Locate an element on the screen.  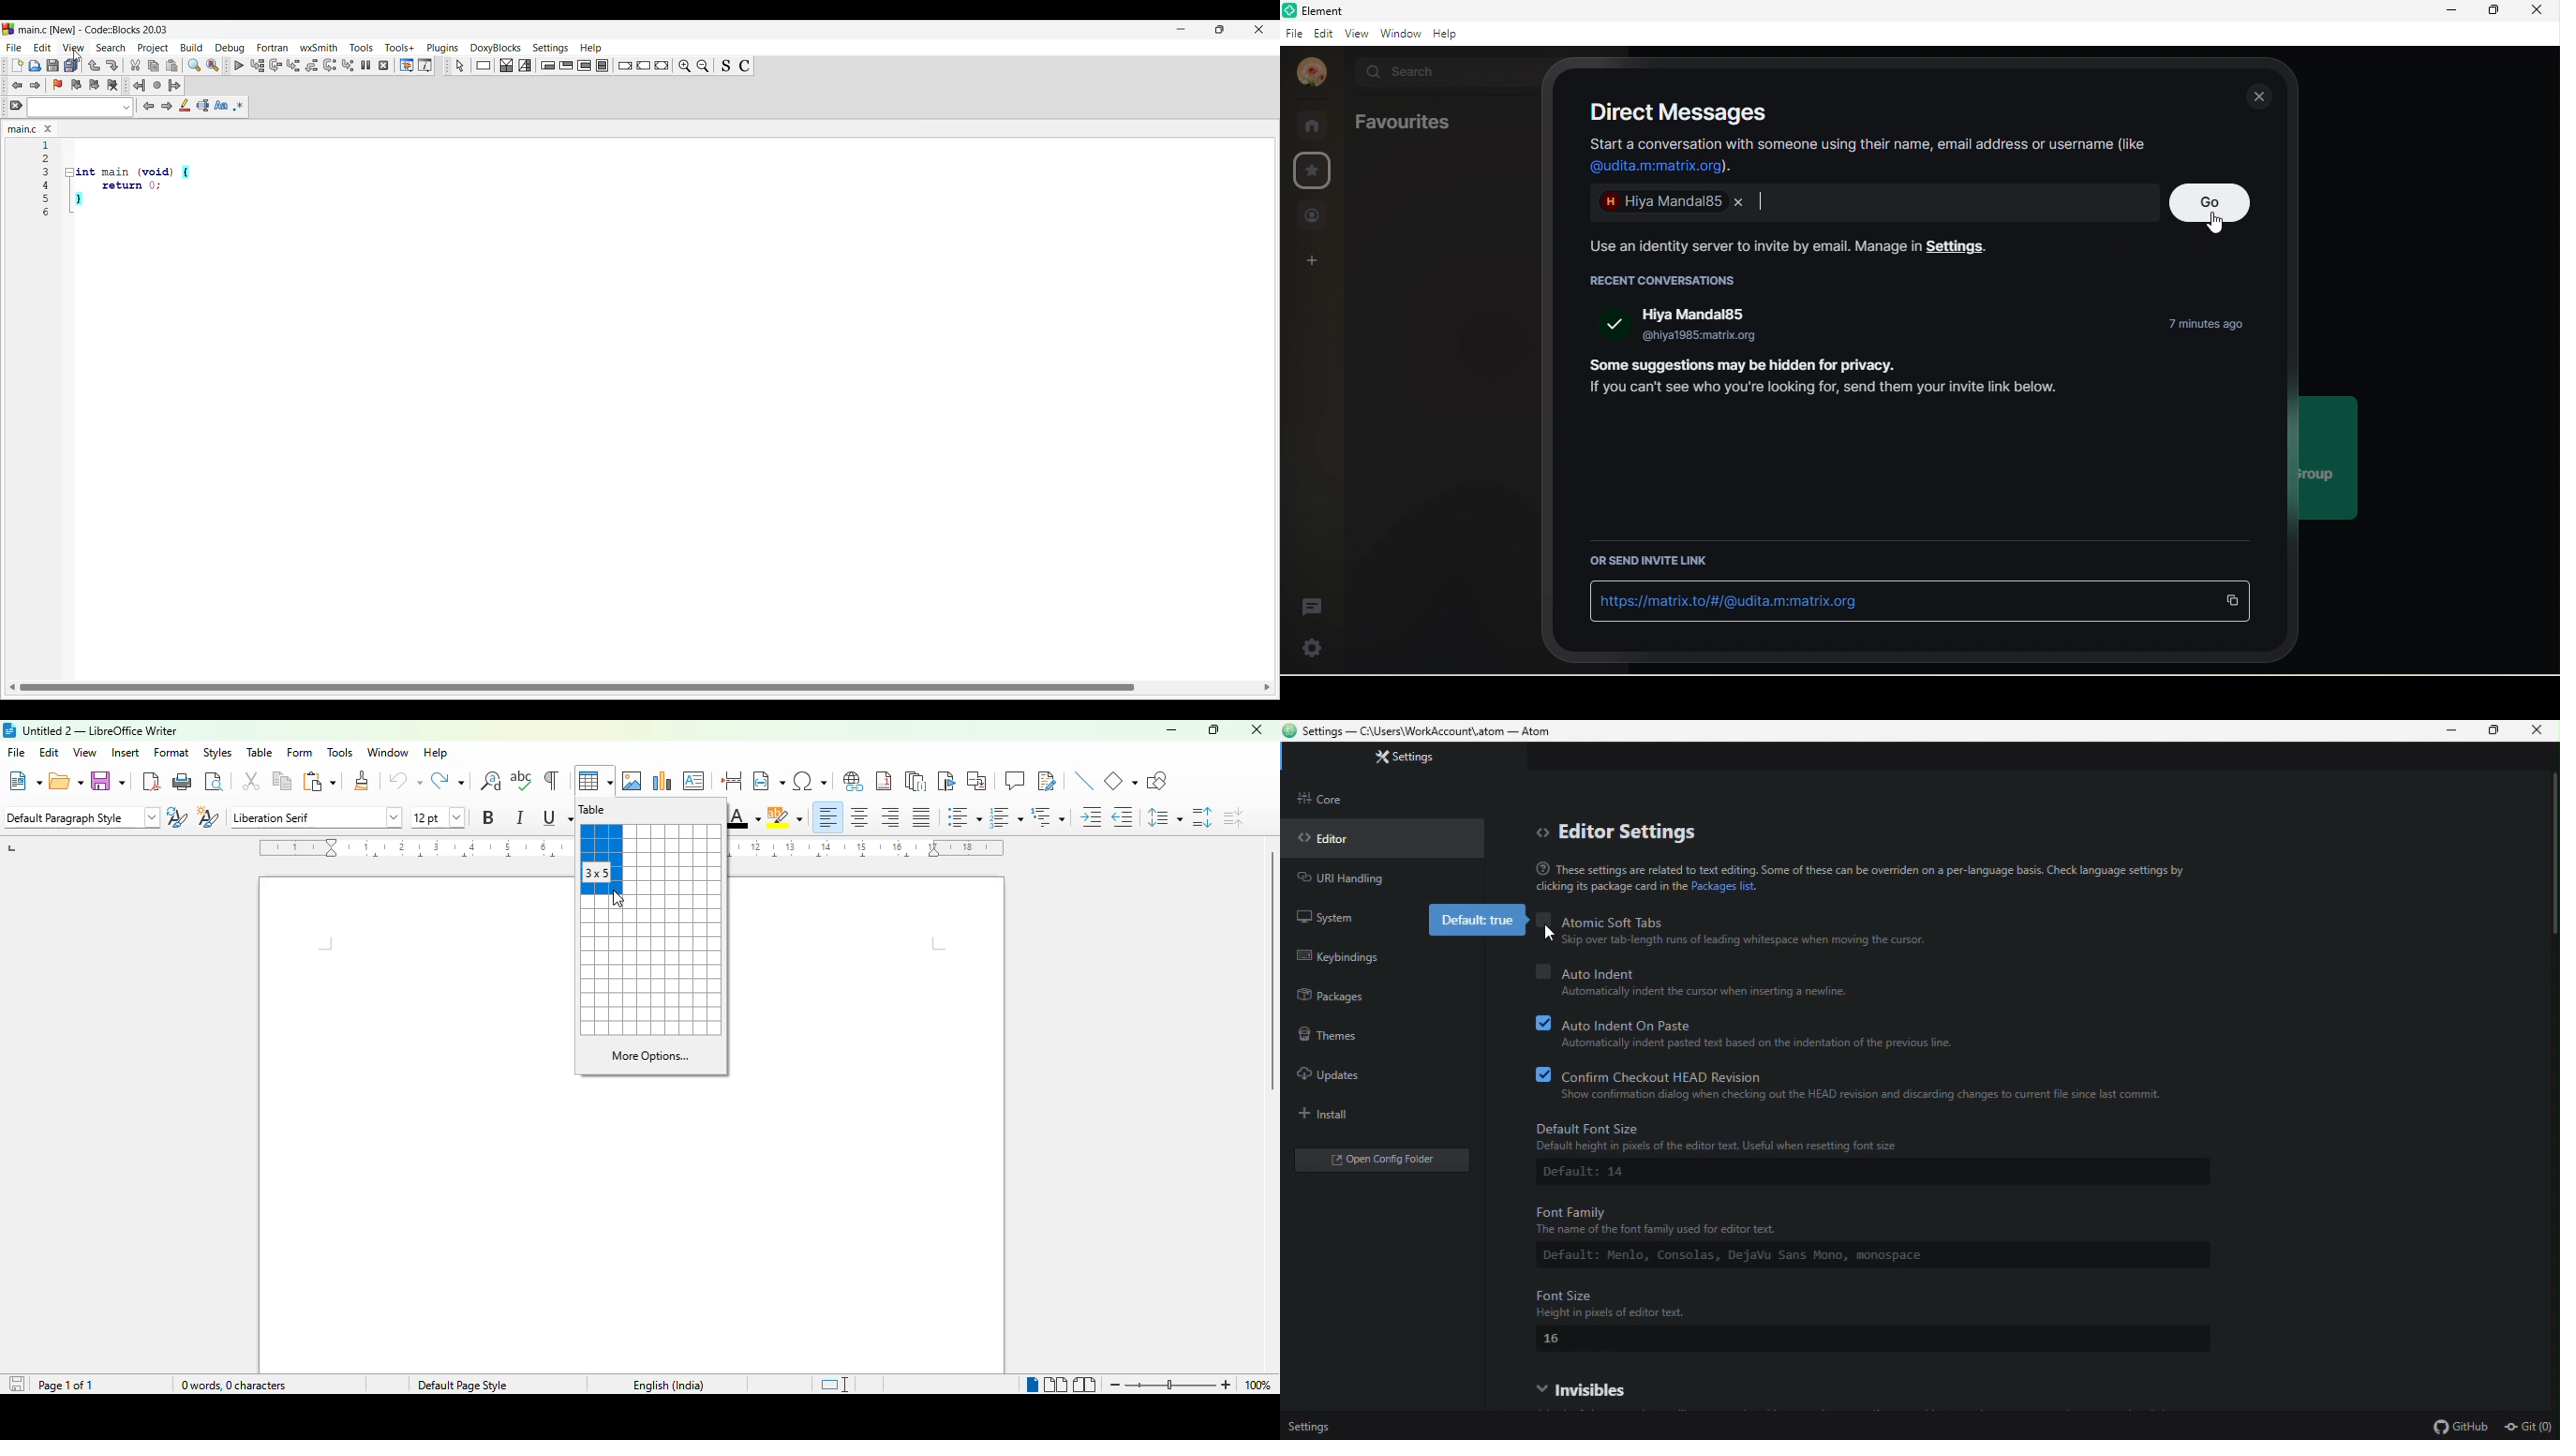
Build menu is located at coordinates (191, 47).